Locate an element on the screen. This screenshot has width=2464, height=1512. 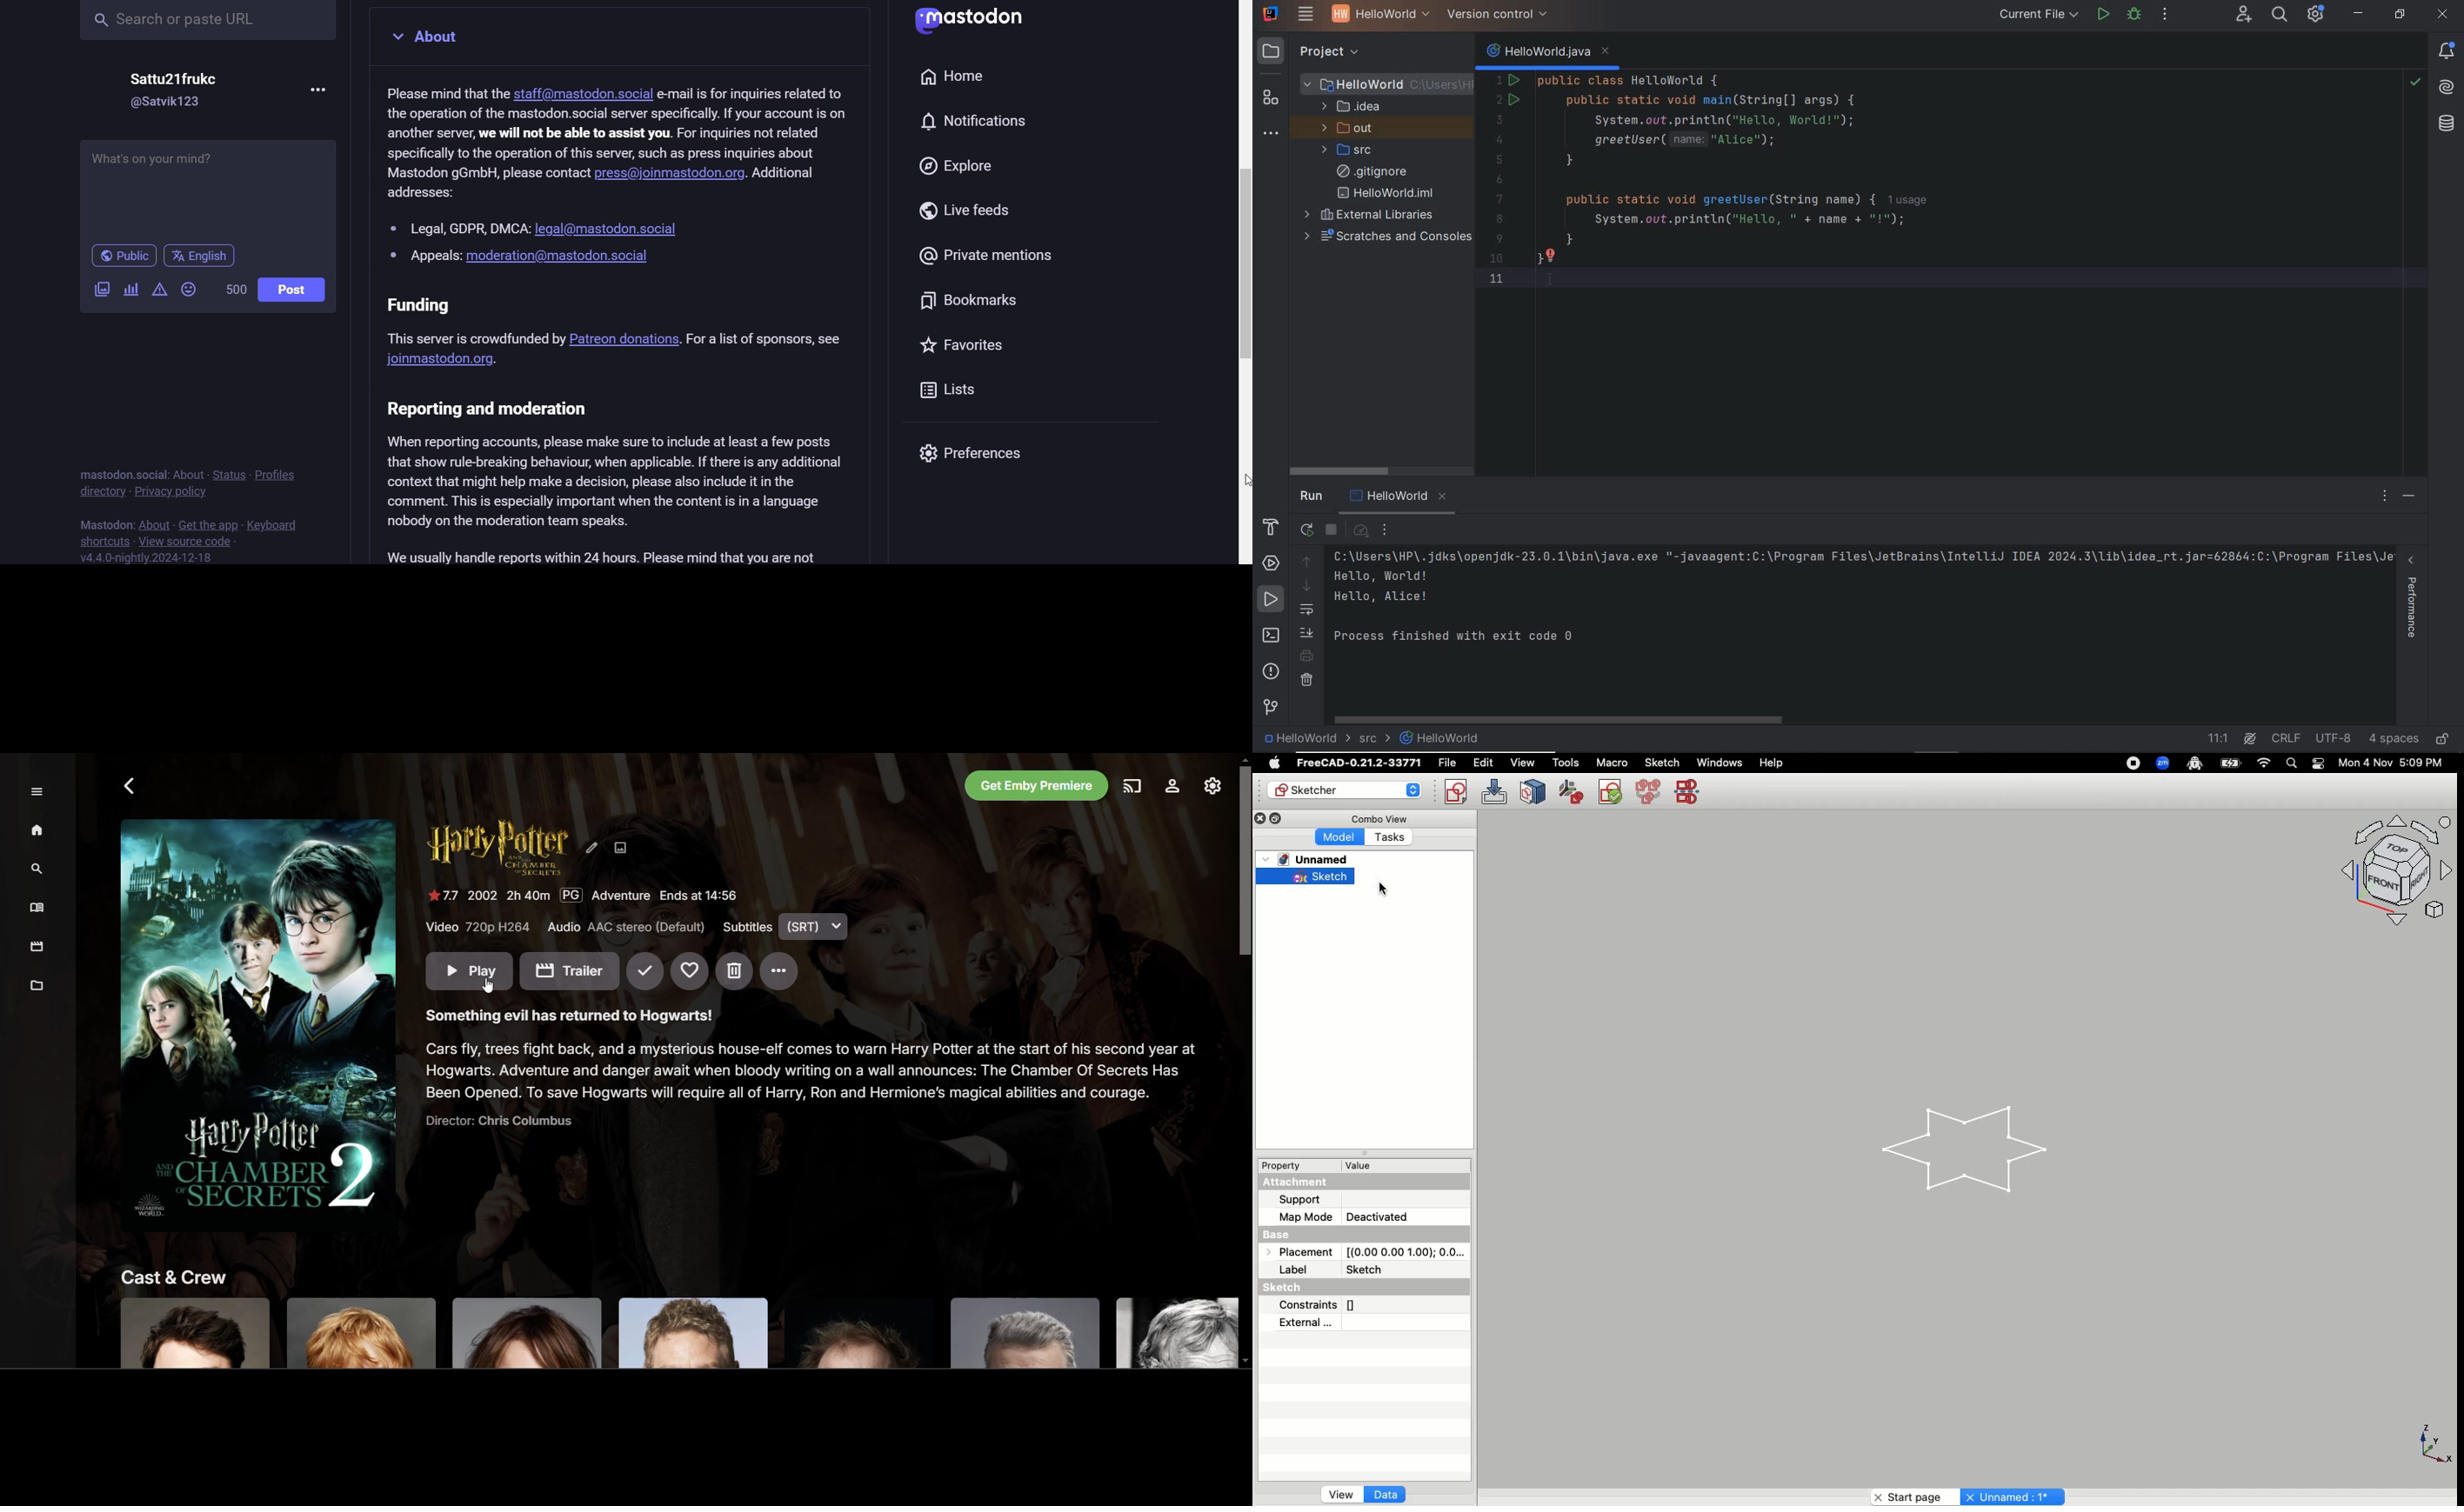
private mention is located at coordinates (993, 259).